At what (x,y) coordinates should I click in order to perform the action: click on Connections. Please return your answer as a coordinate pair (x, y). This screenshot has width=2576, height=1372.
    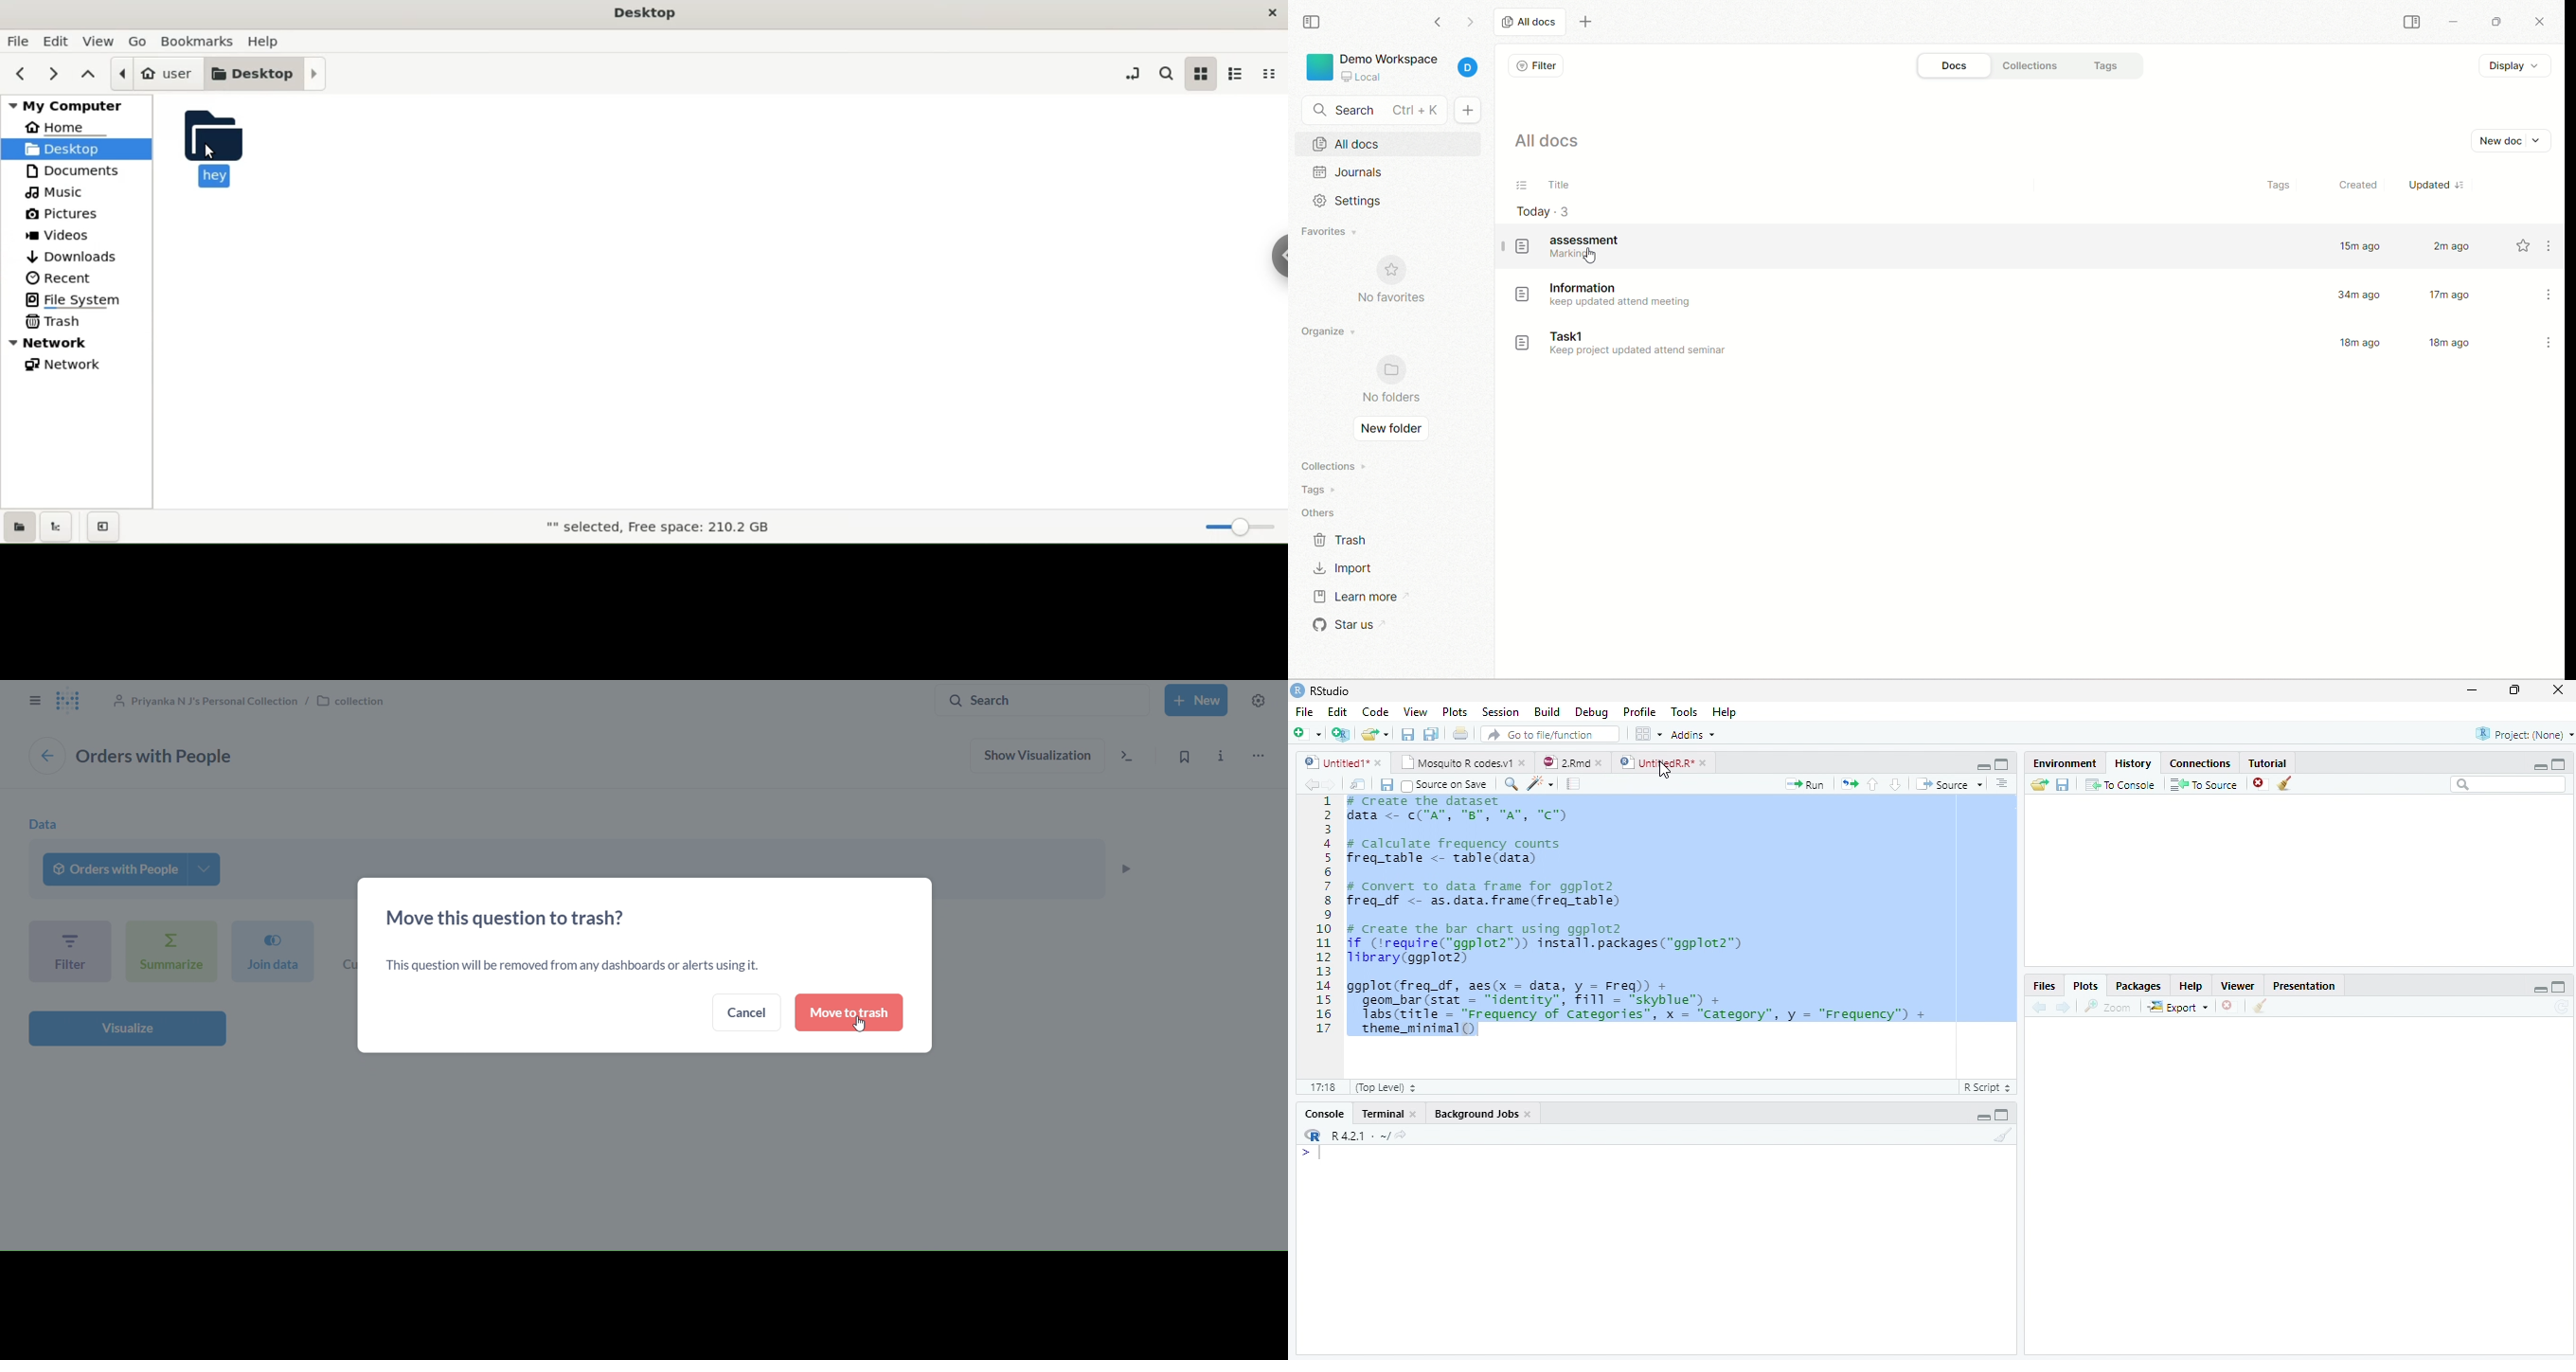
    Looking at the image, I should click on (2198, 763).